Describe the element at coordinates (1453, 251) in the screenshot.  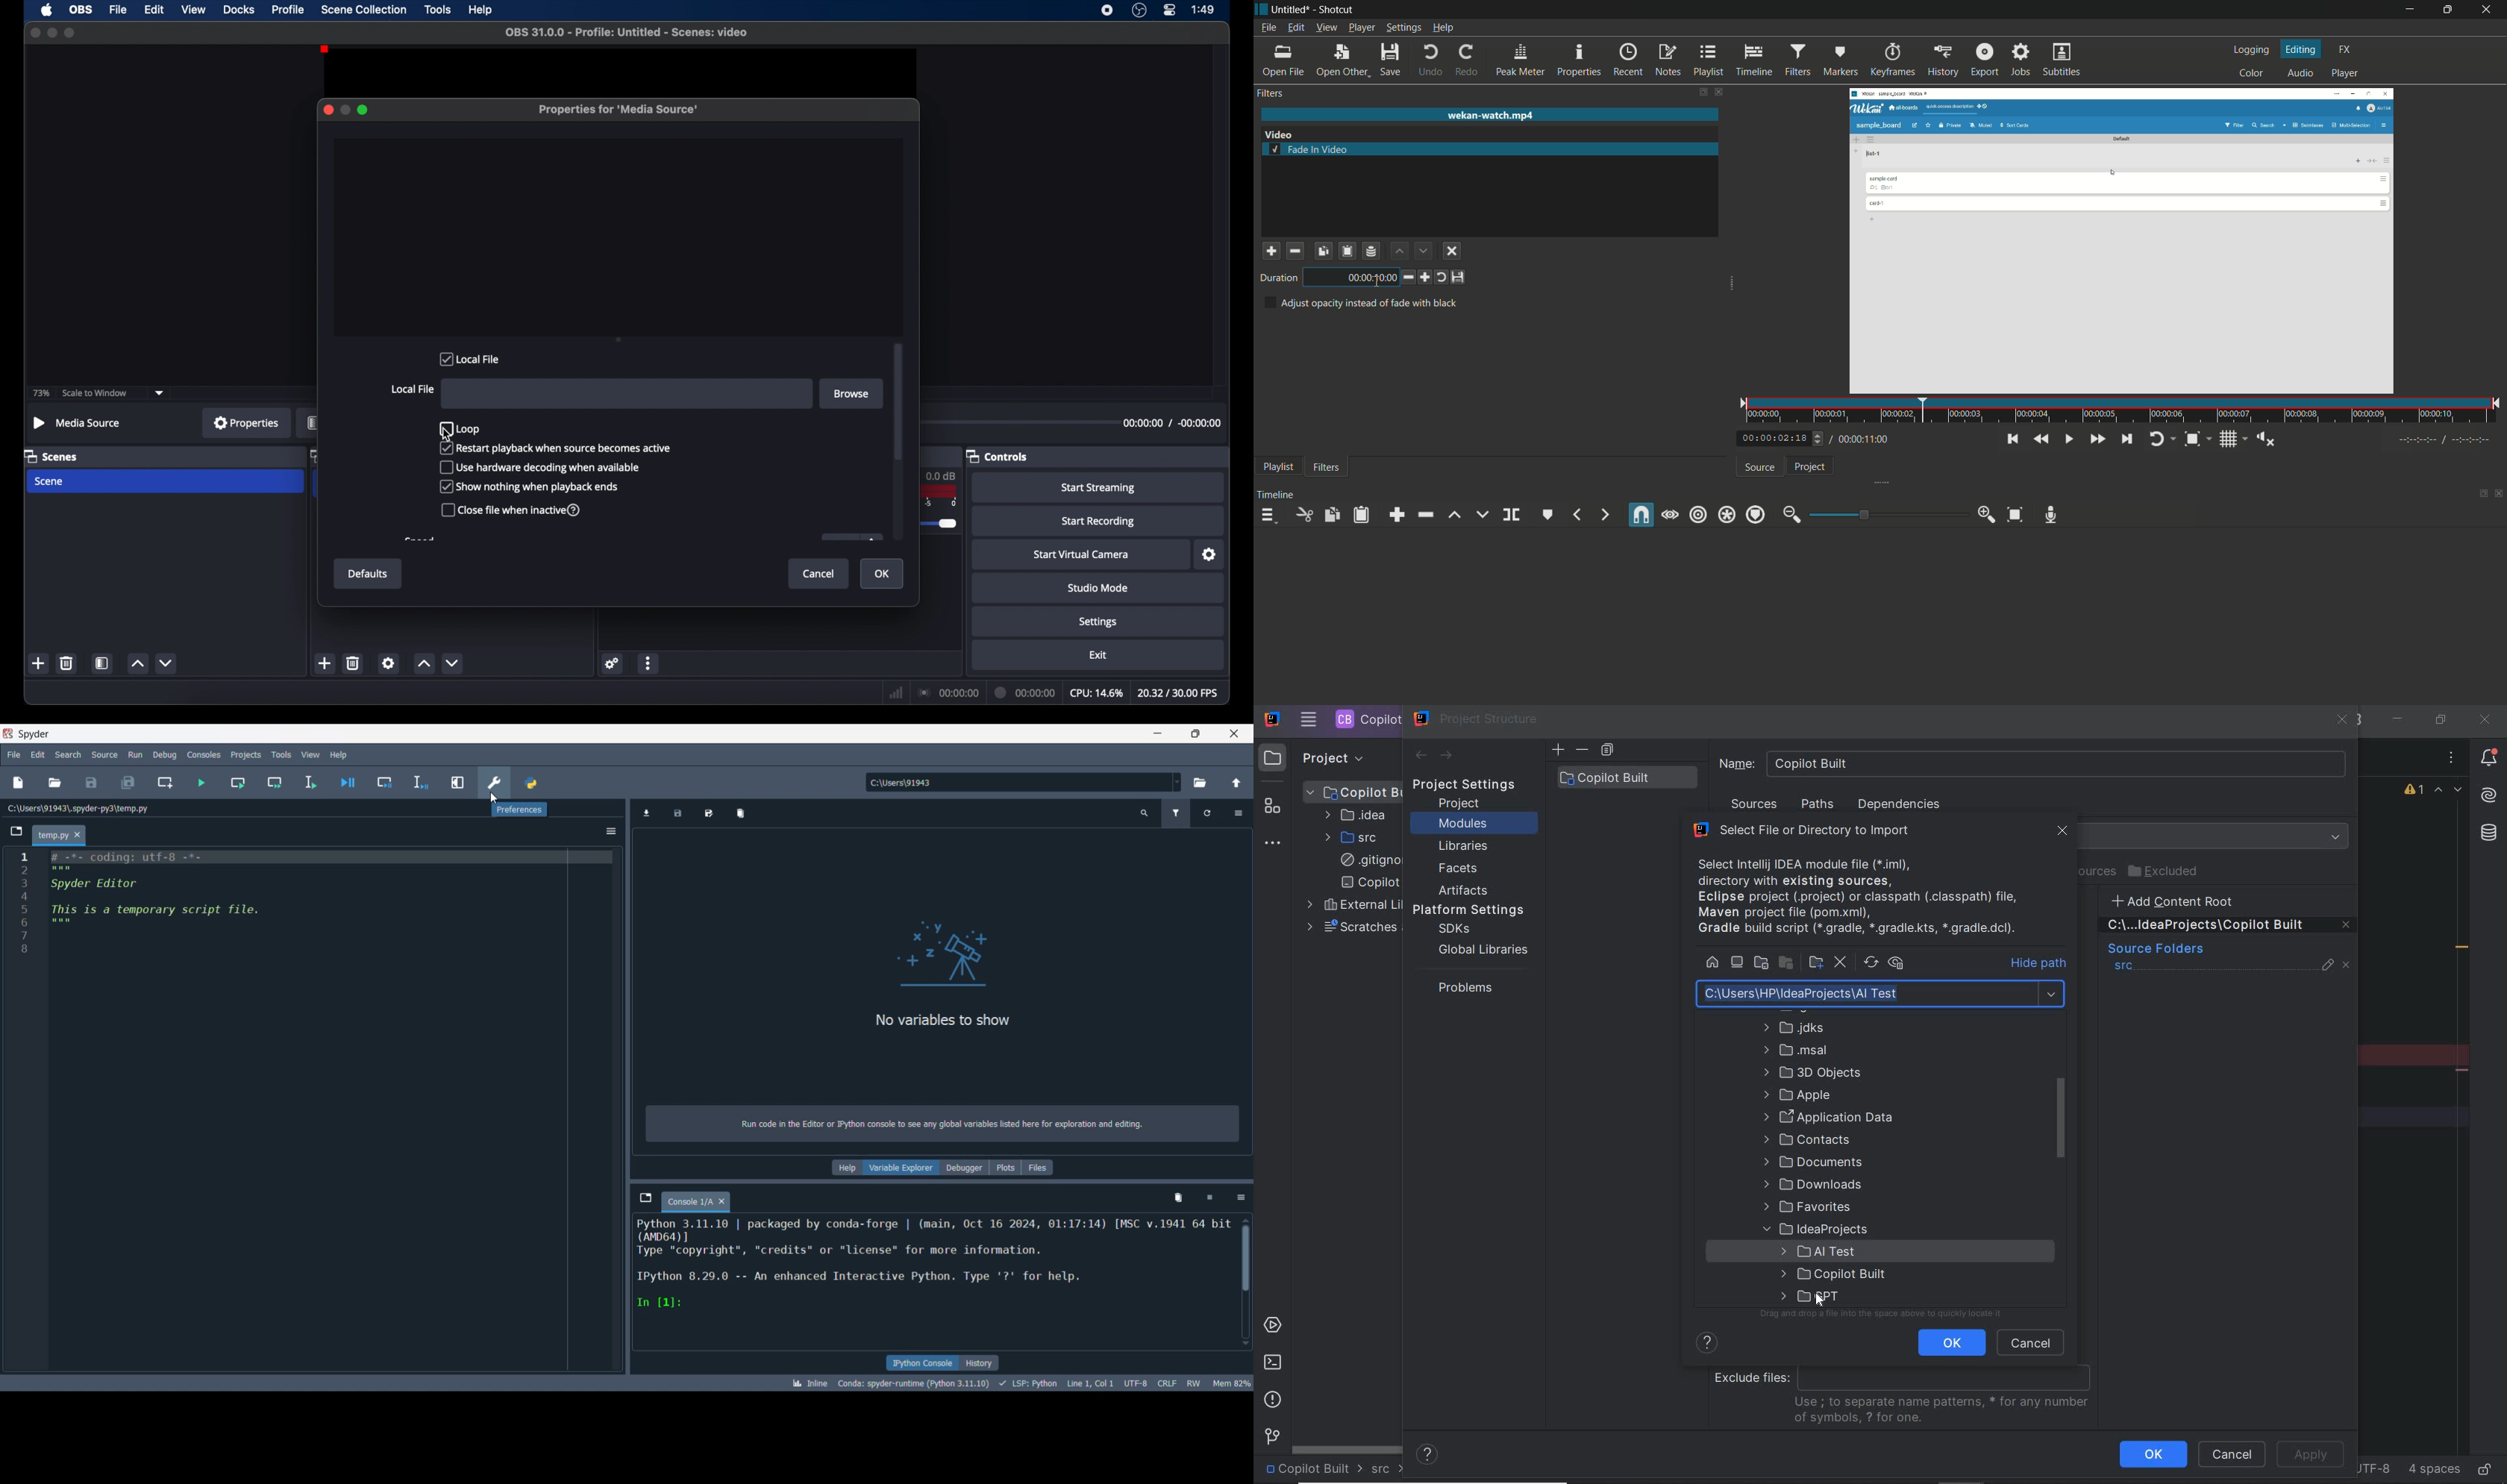
I see `deselect the filter` at that location.